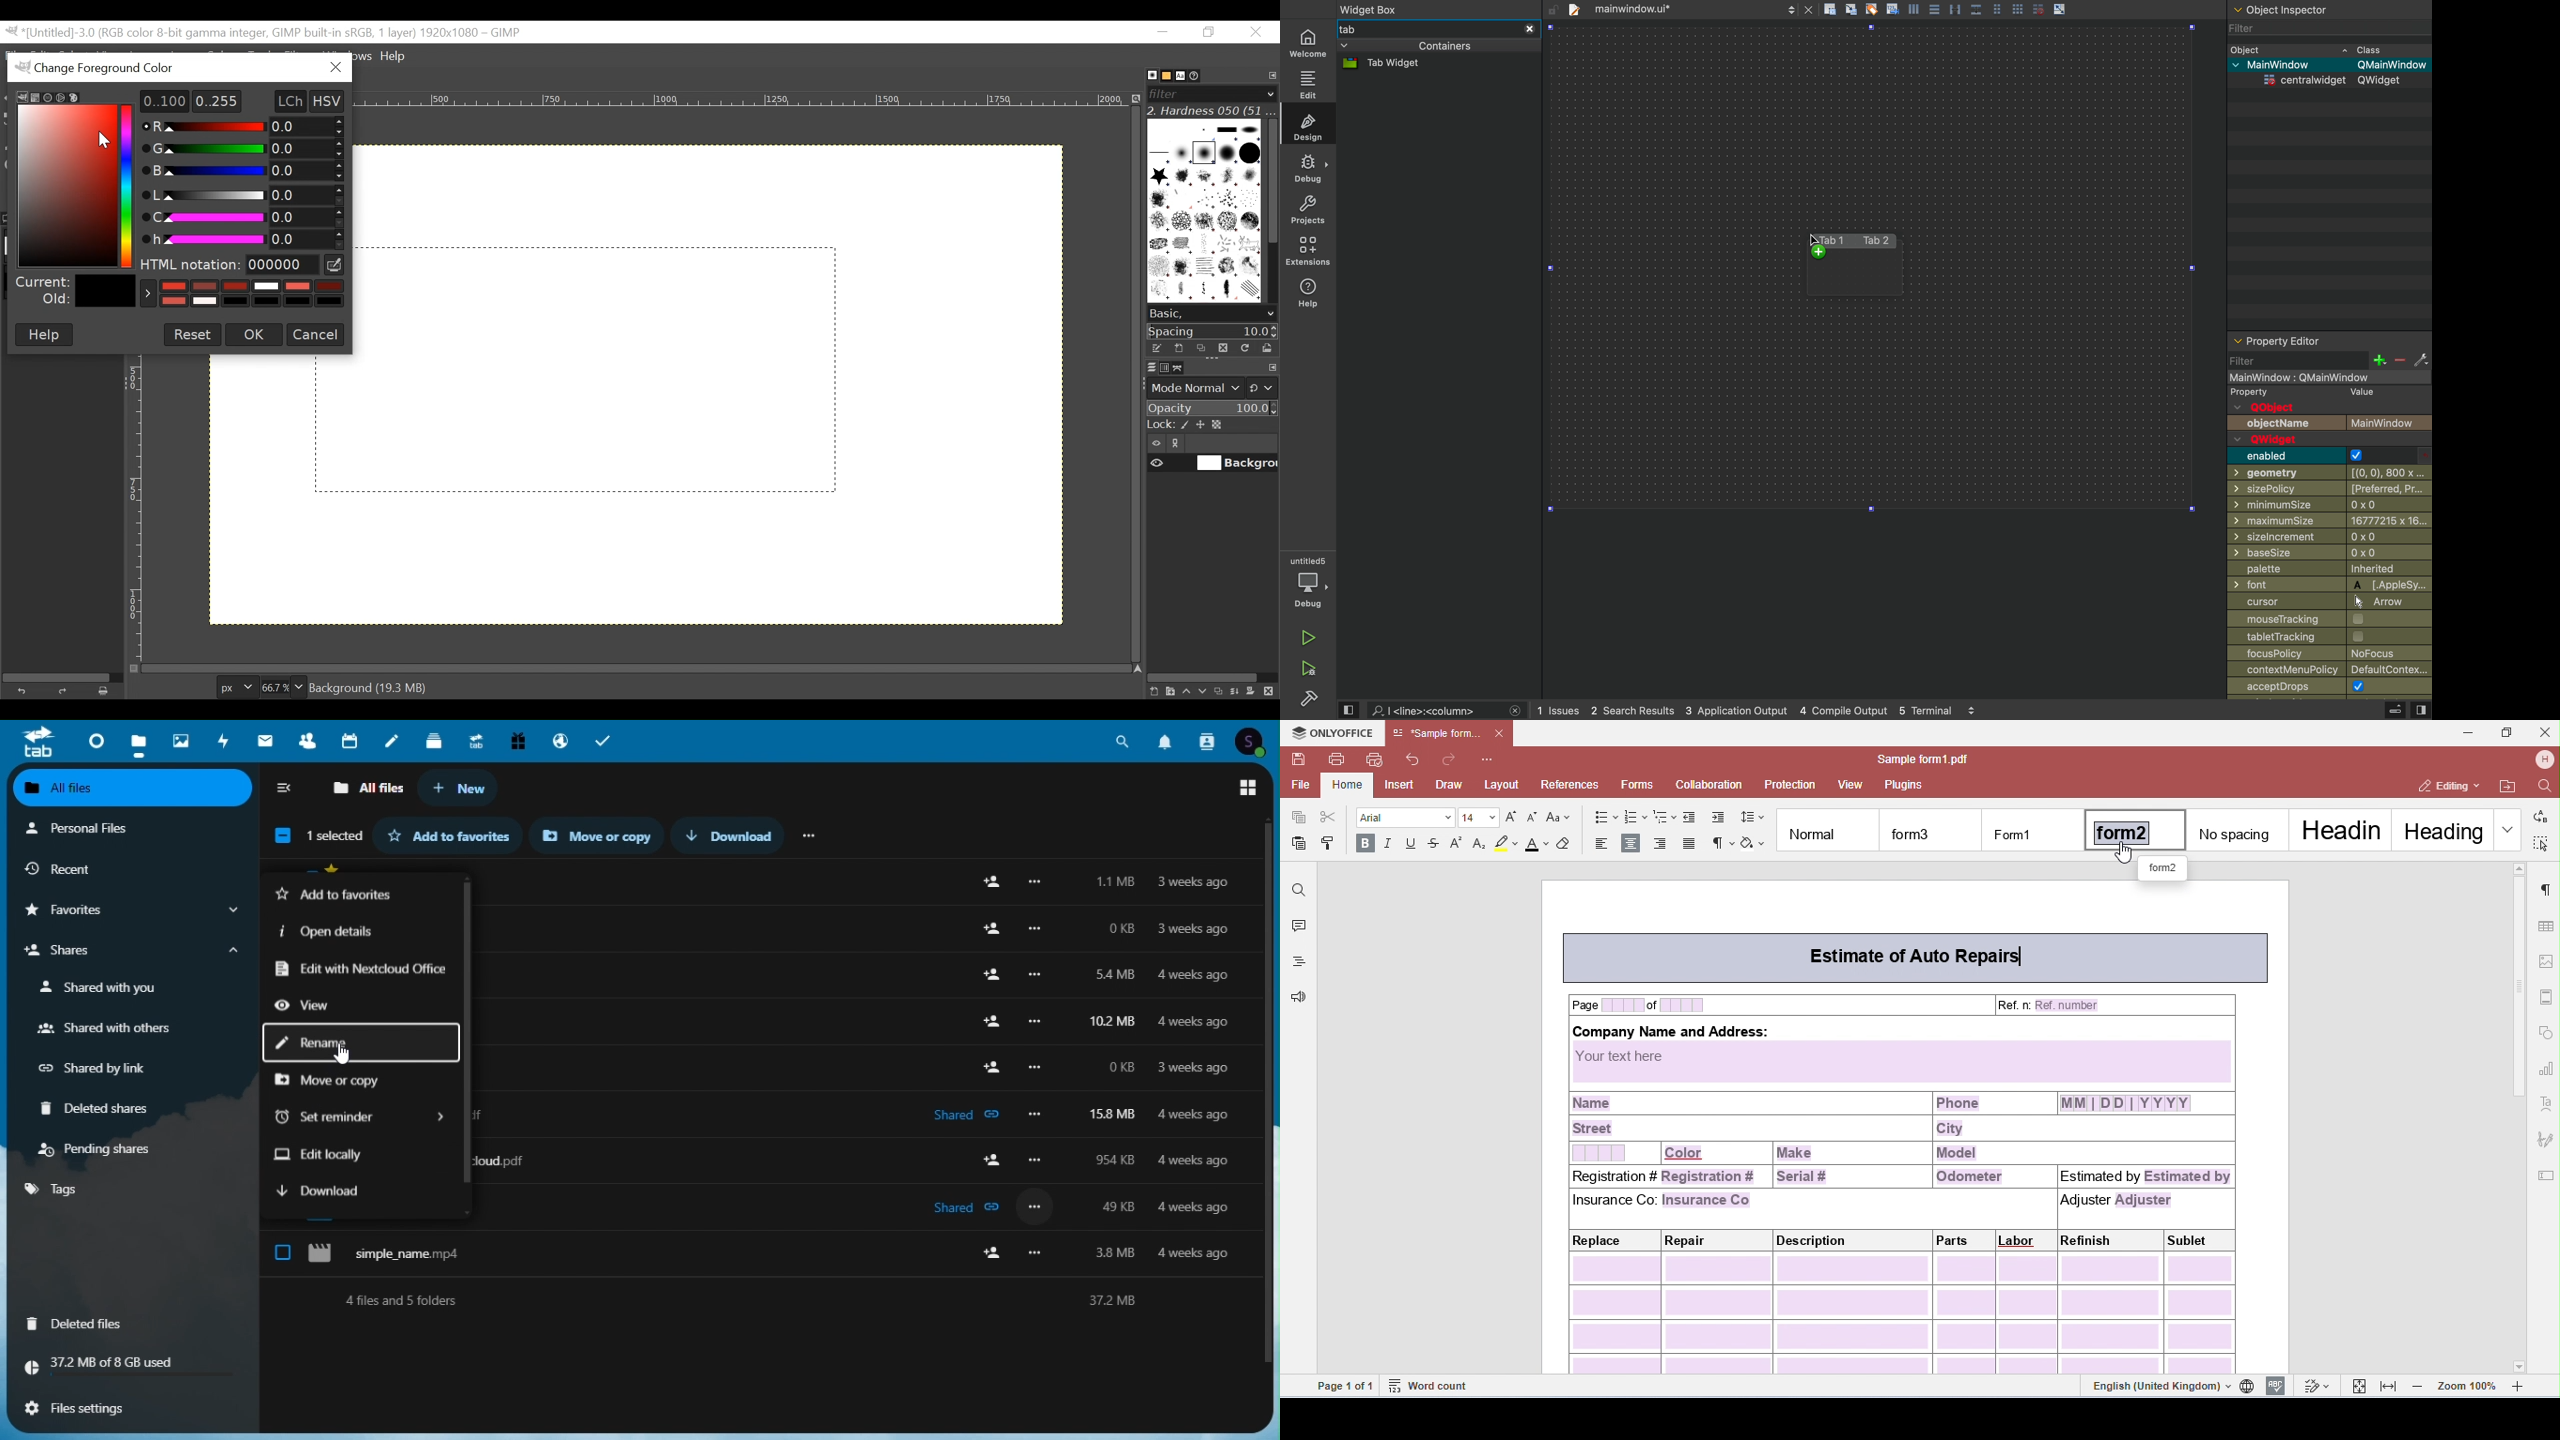 The height and width of the screenshot is (1456, 2576). What do you see at coordinates (1933, 9) in the screenshot?
I see `align center` at bounding box center [1933, 9].